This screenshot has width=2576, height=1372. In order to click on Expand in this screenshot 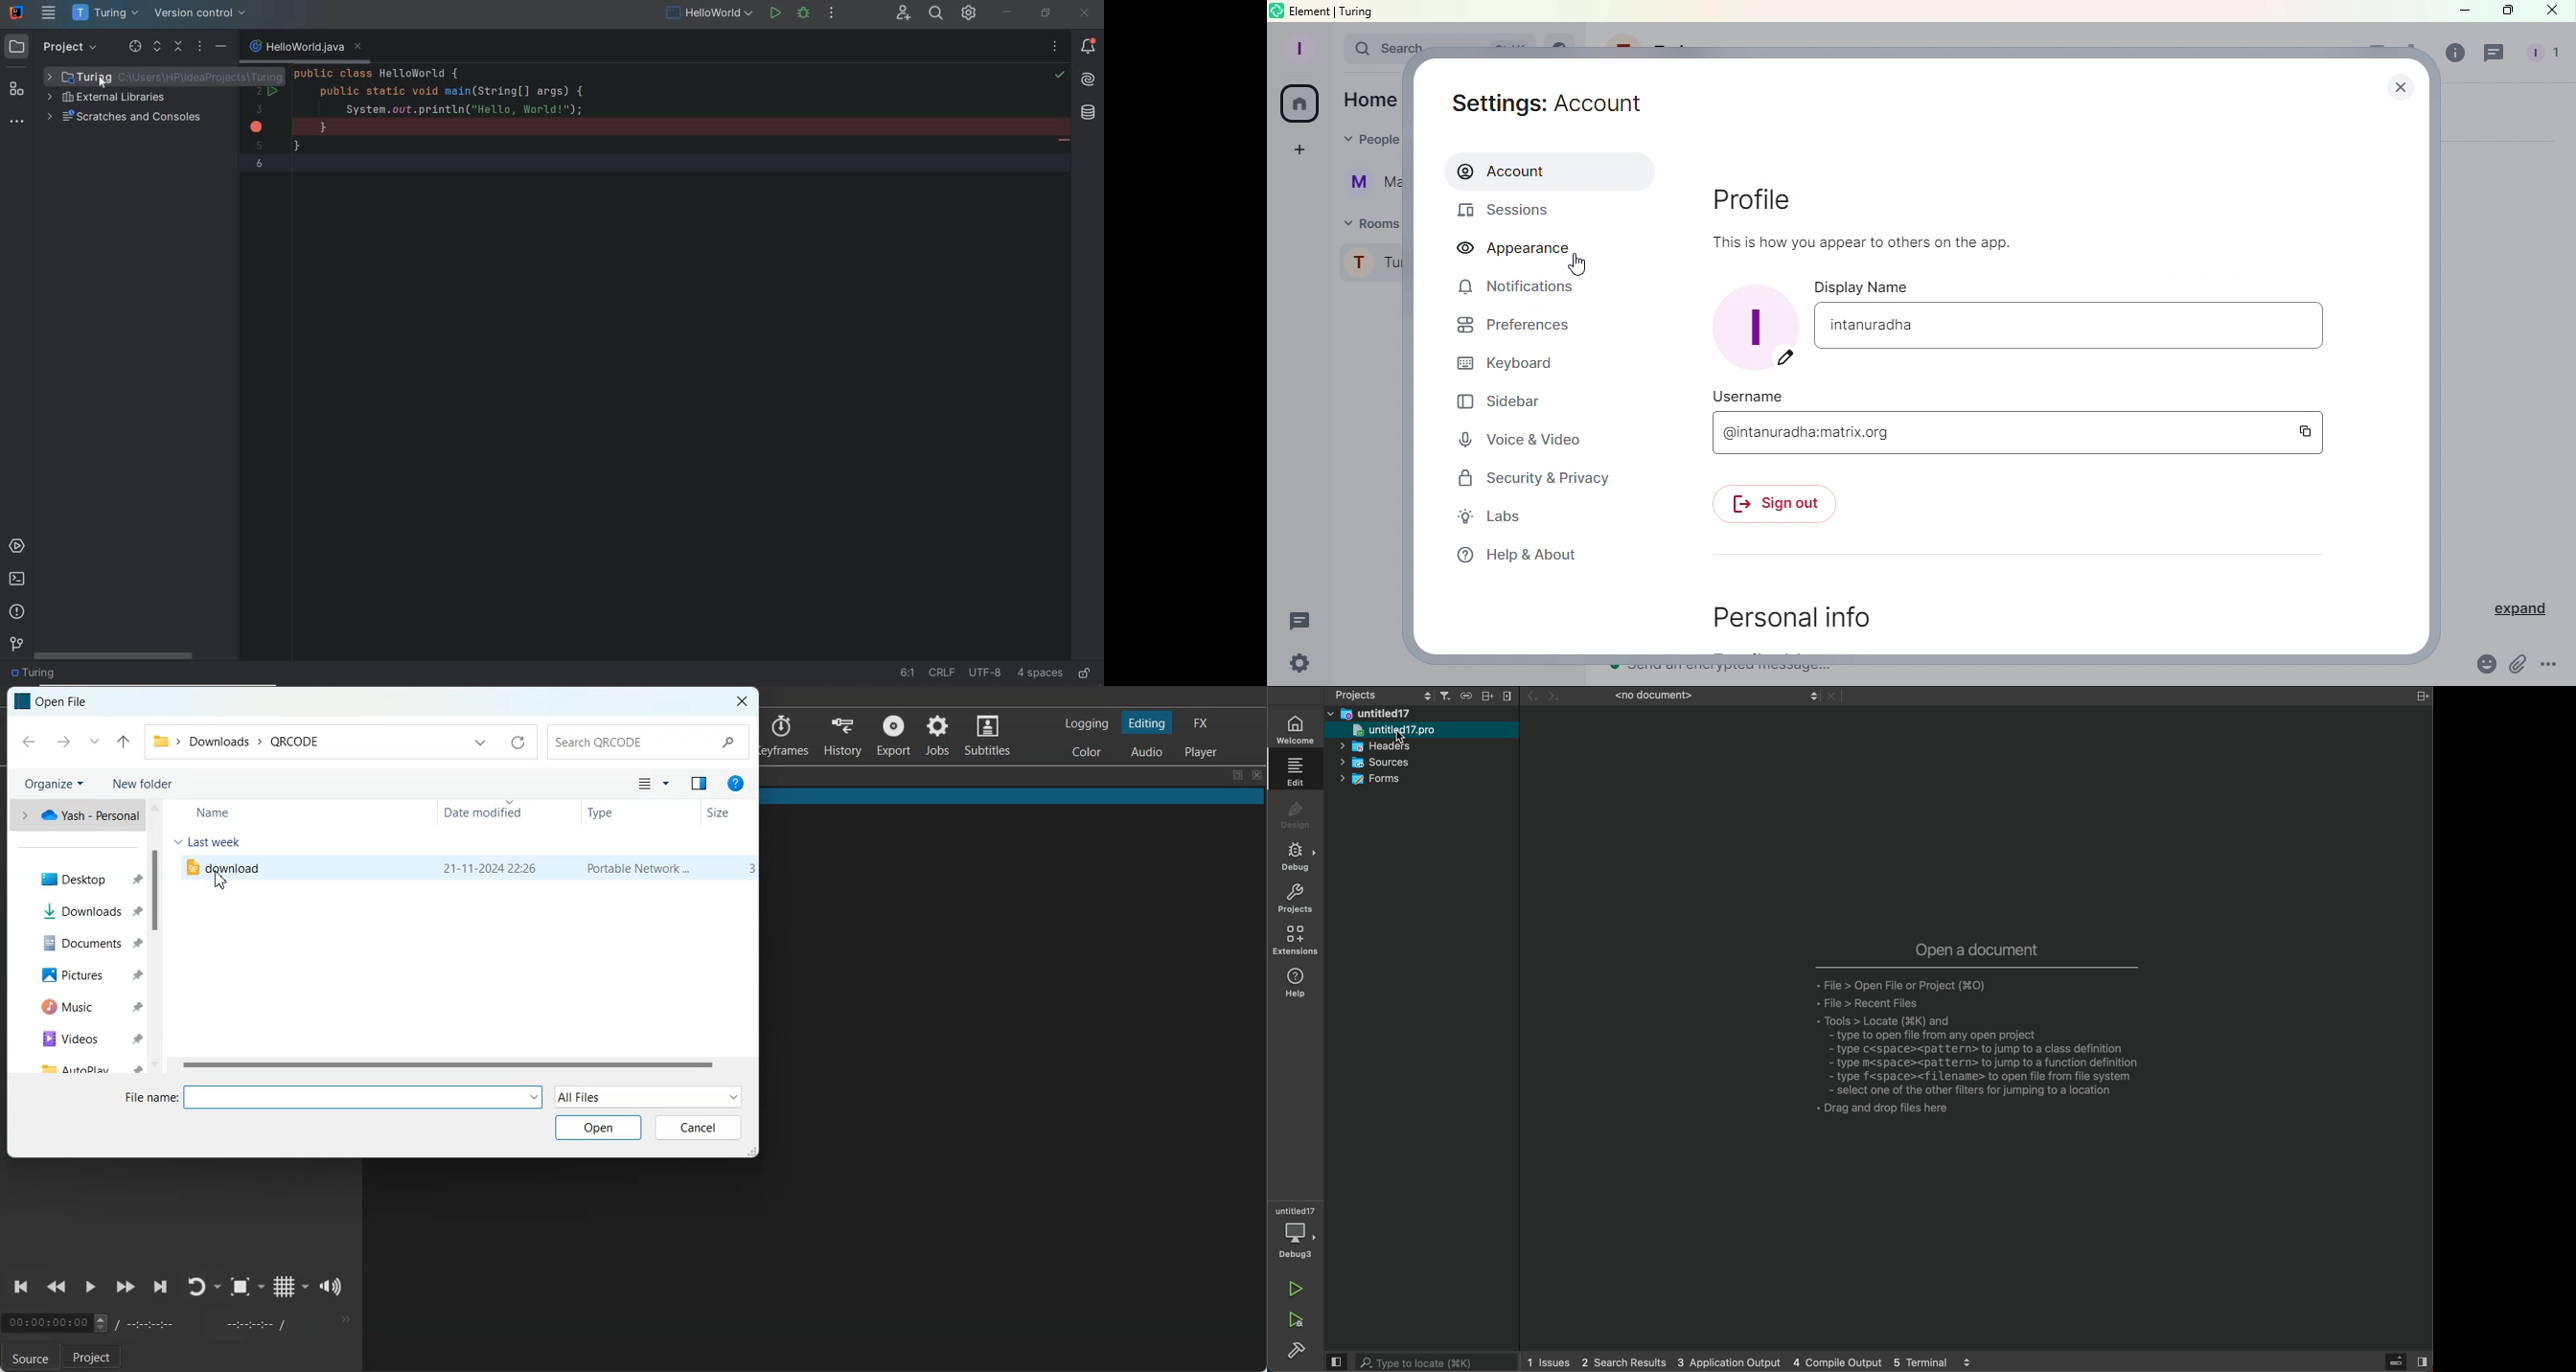, I will do `click(2520, 610)`.